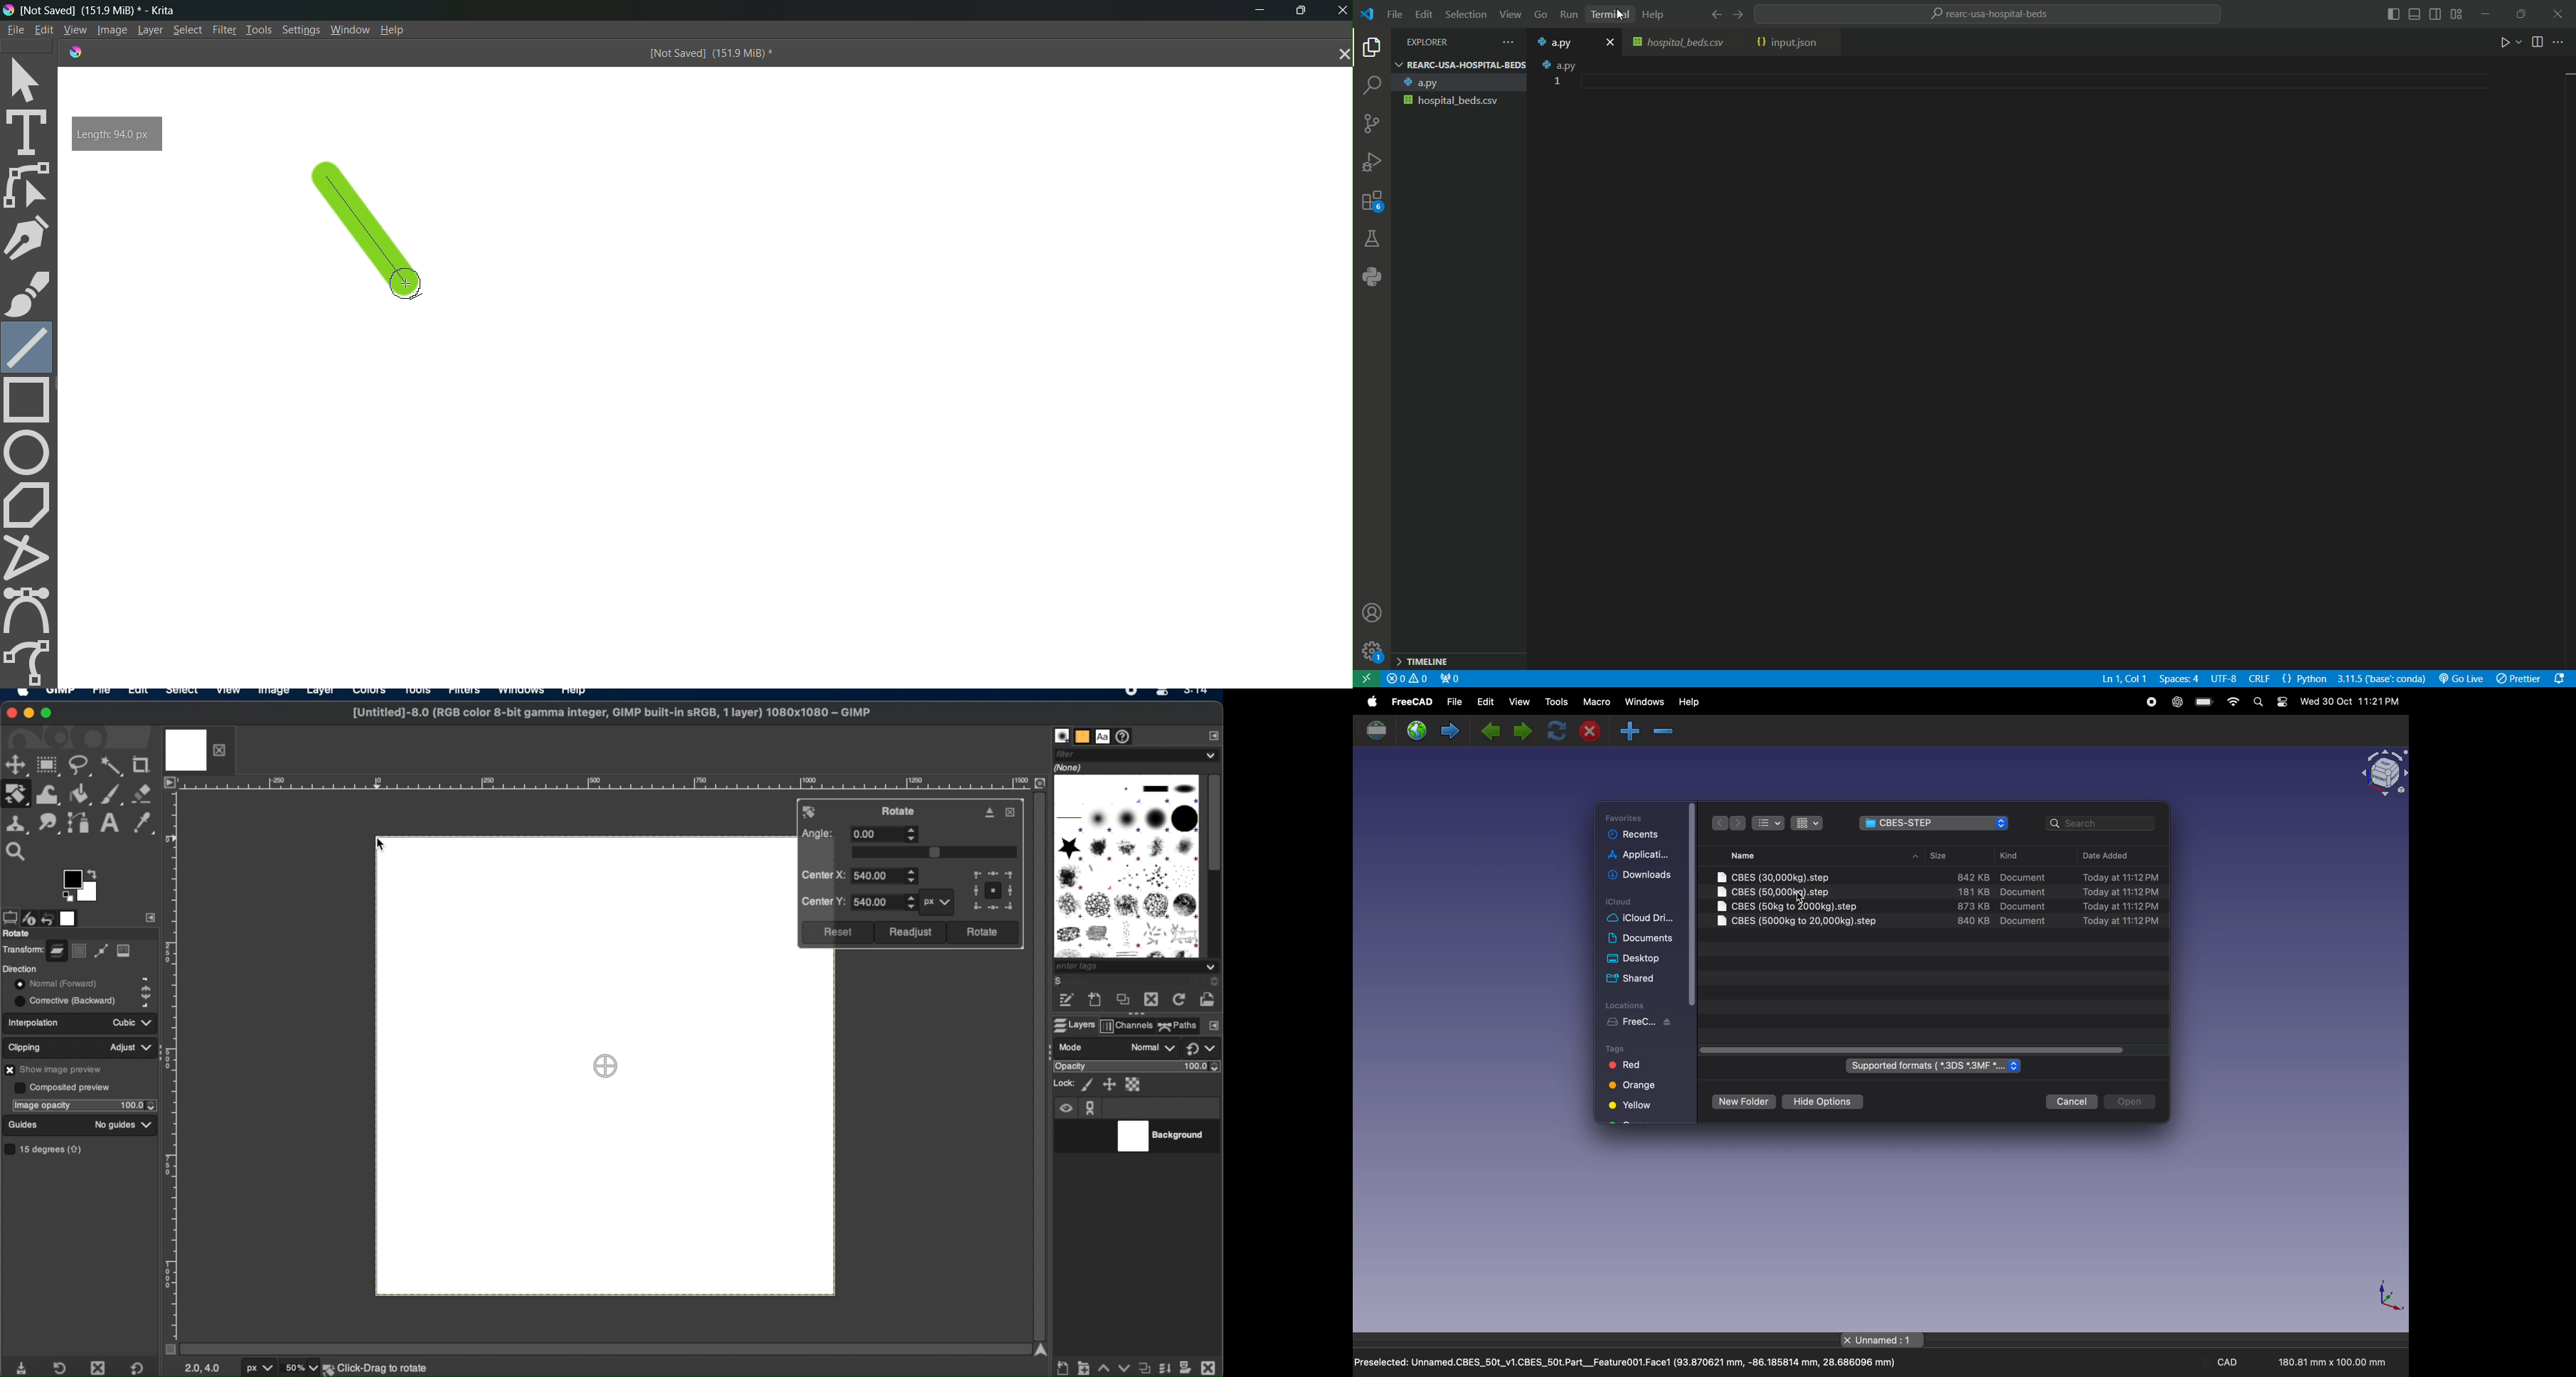 The width and height of the screenshot is (2576, 1400). What do you see at coordinates (1691, 904) in the screenshot?
I see `scroll bar` at bounding box center [1691, 904].